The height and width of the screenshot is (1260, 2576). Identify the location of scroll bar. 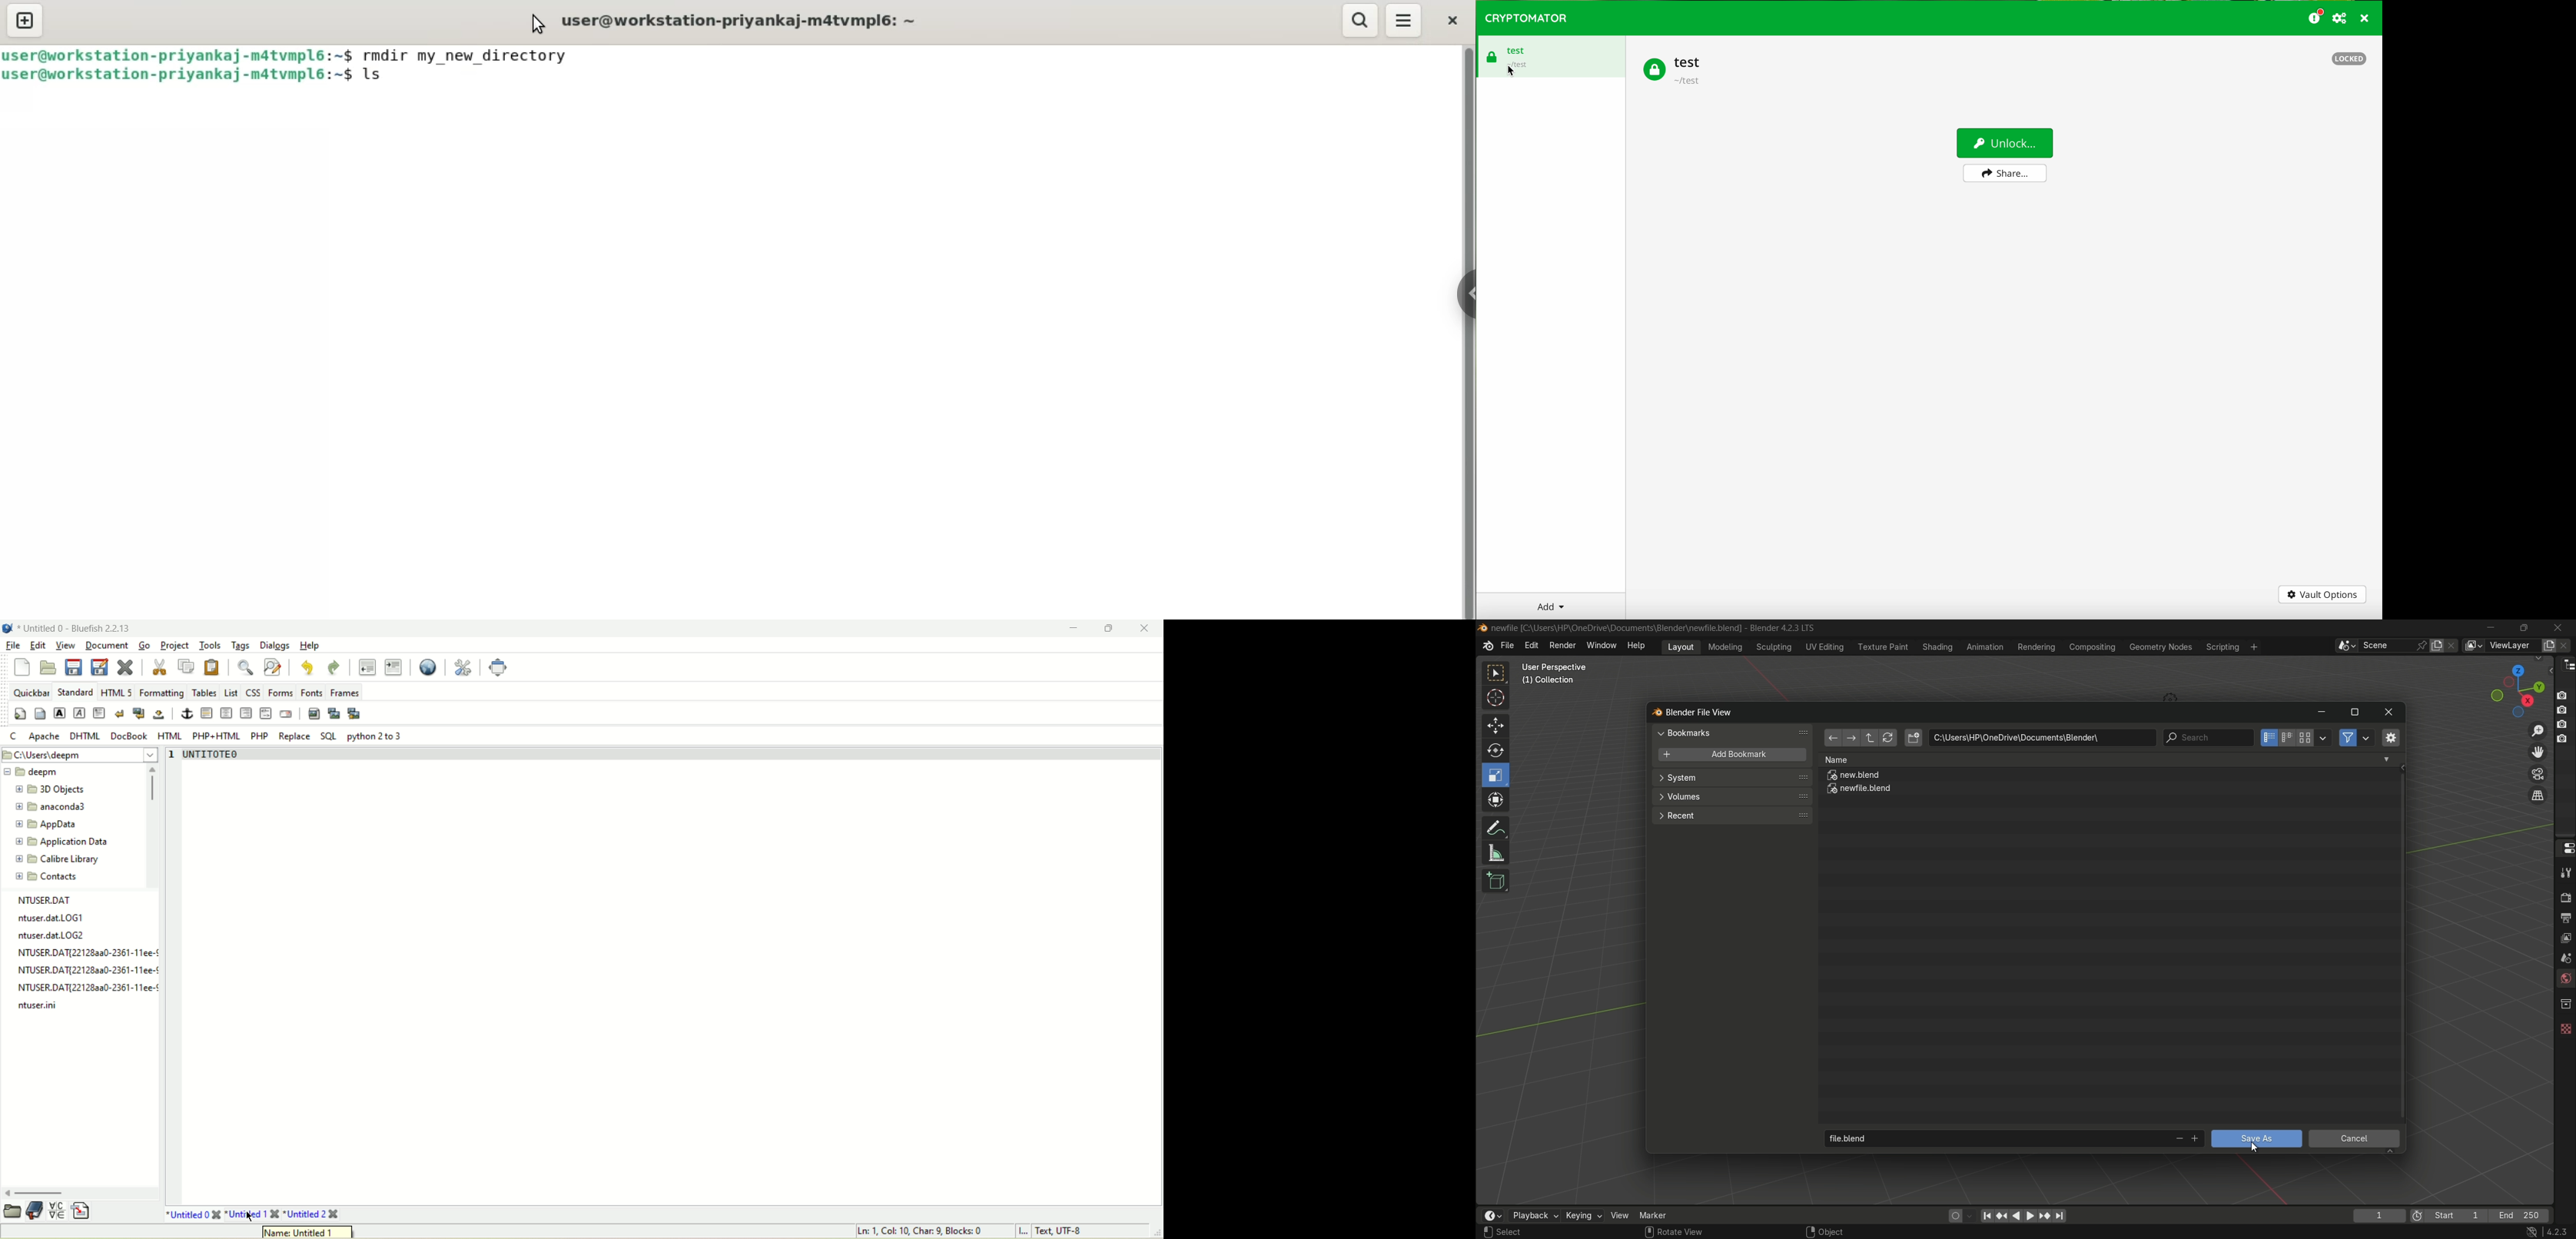
(153, 785).